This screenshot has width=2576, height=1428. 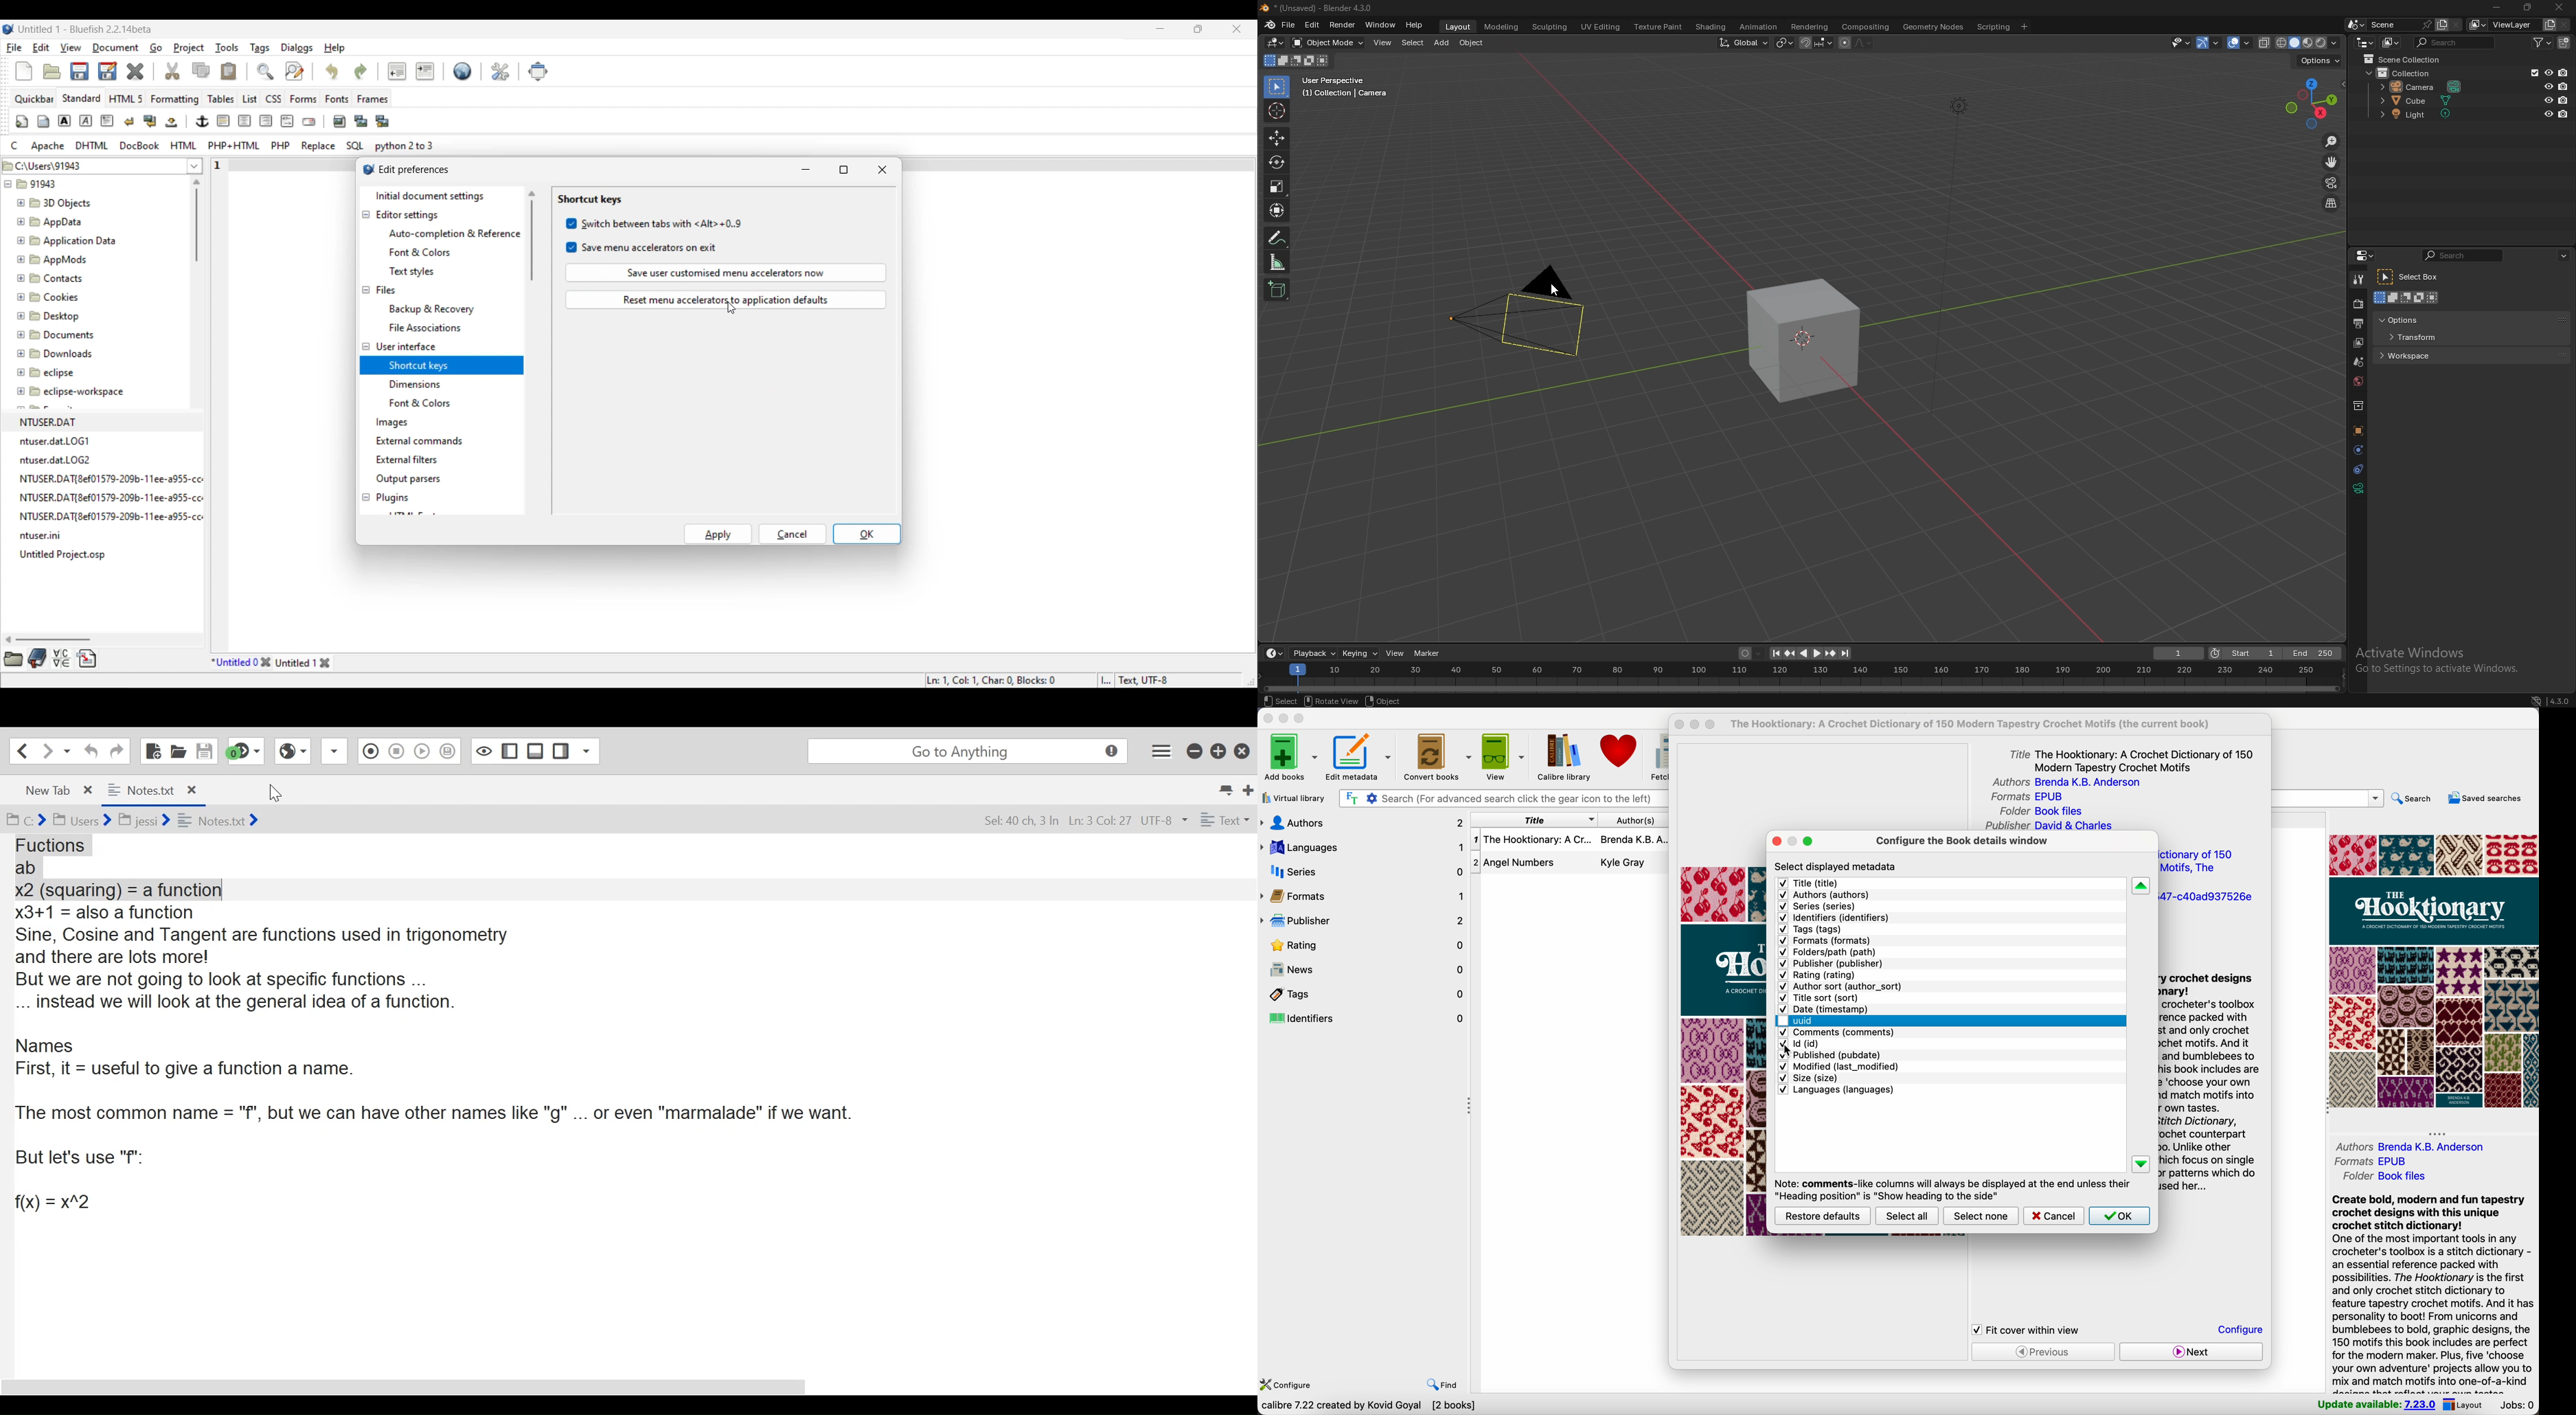 I want to click on donate, so click(x=1621, y=751).